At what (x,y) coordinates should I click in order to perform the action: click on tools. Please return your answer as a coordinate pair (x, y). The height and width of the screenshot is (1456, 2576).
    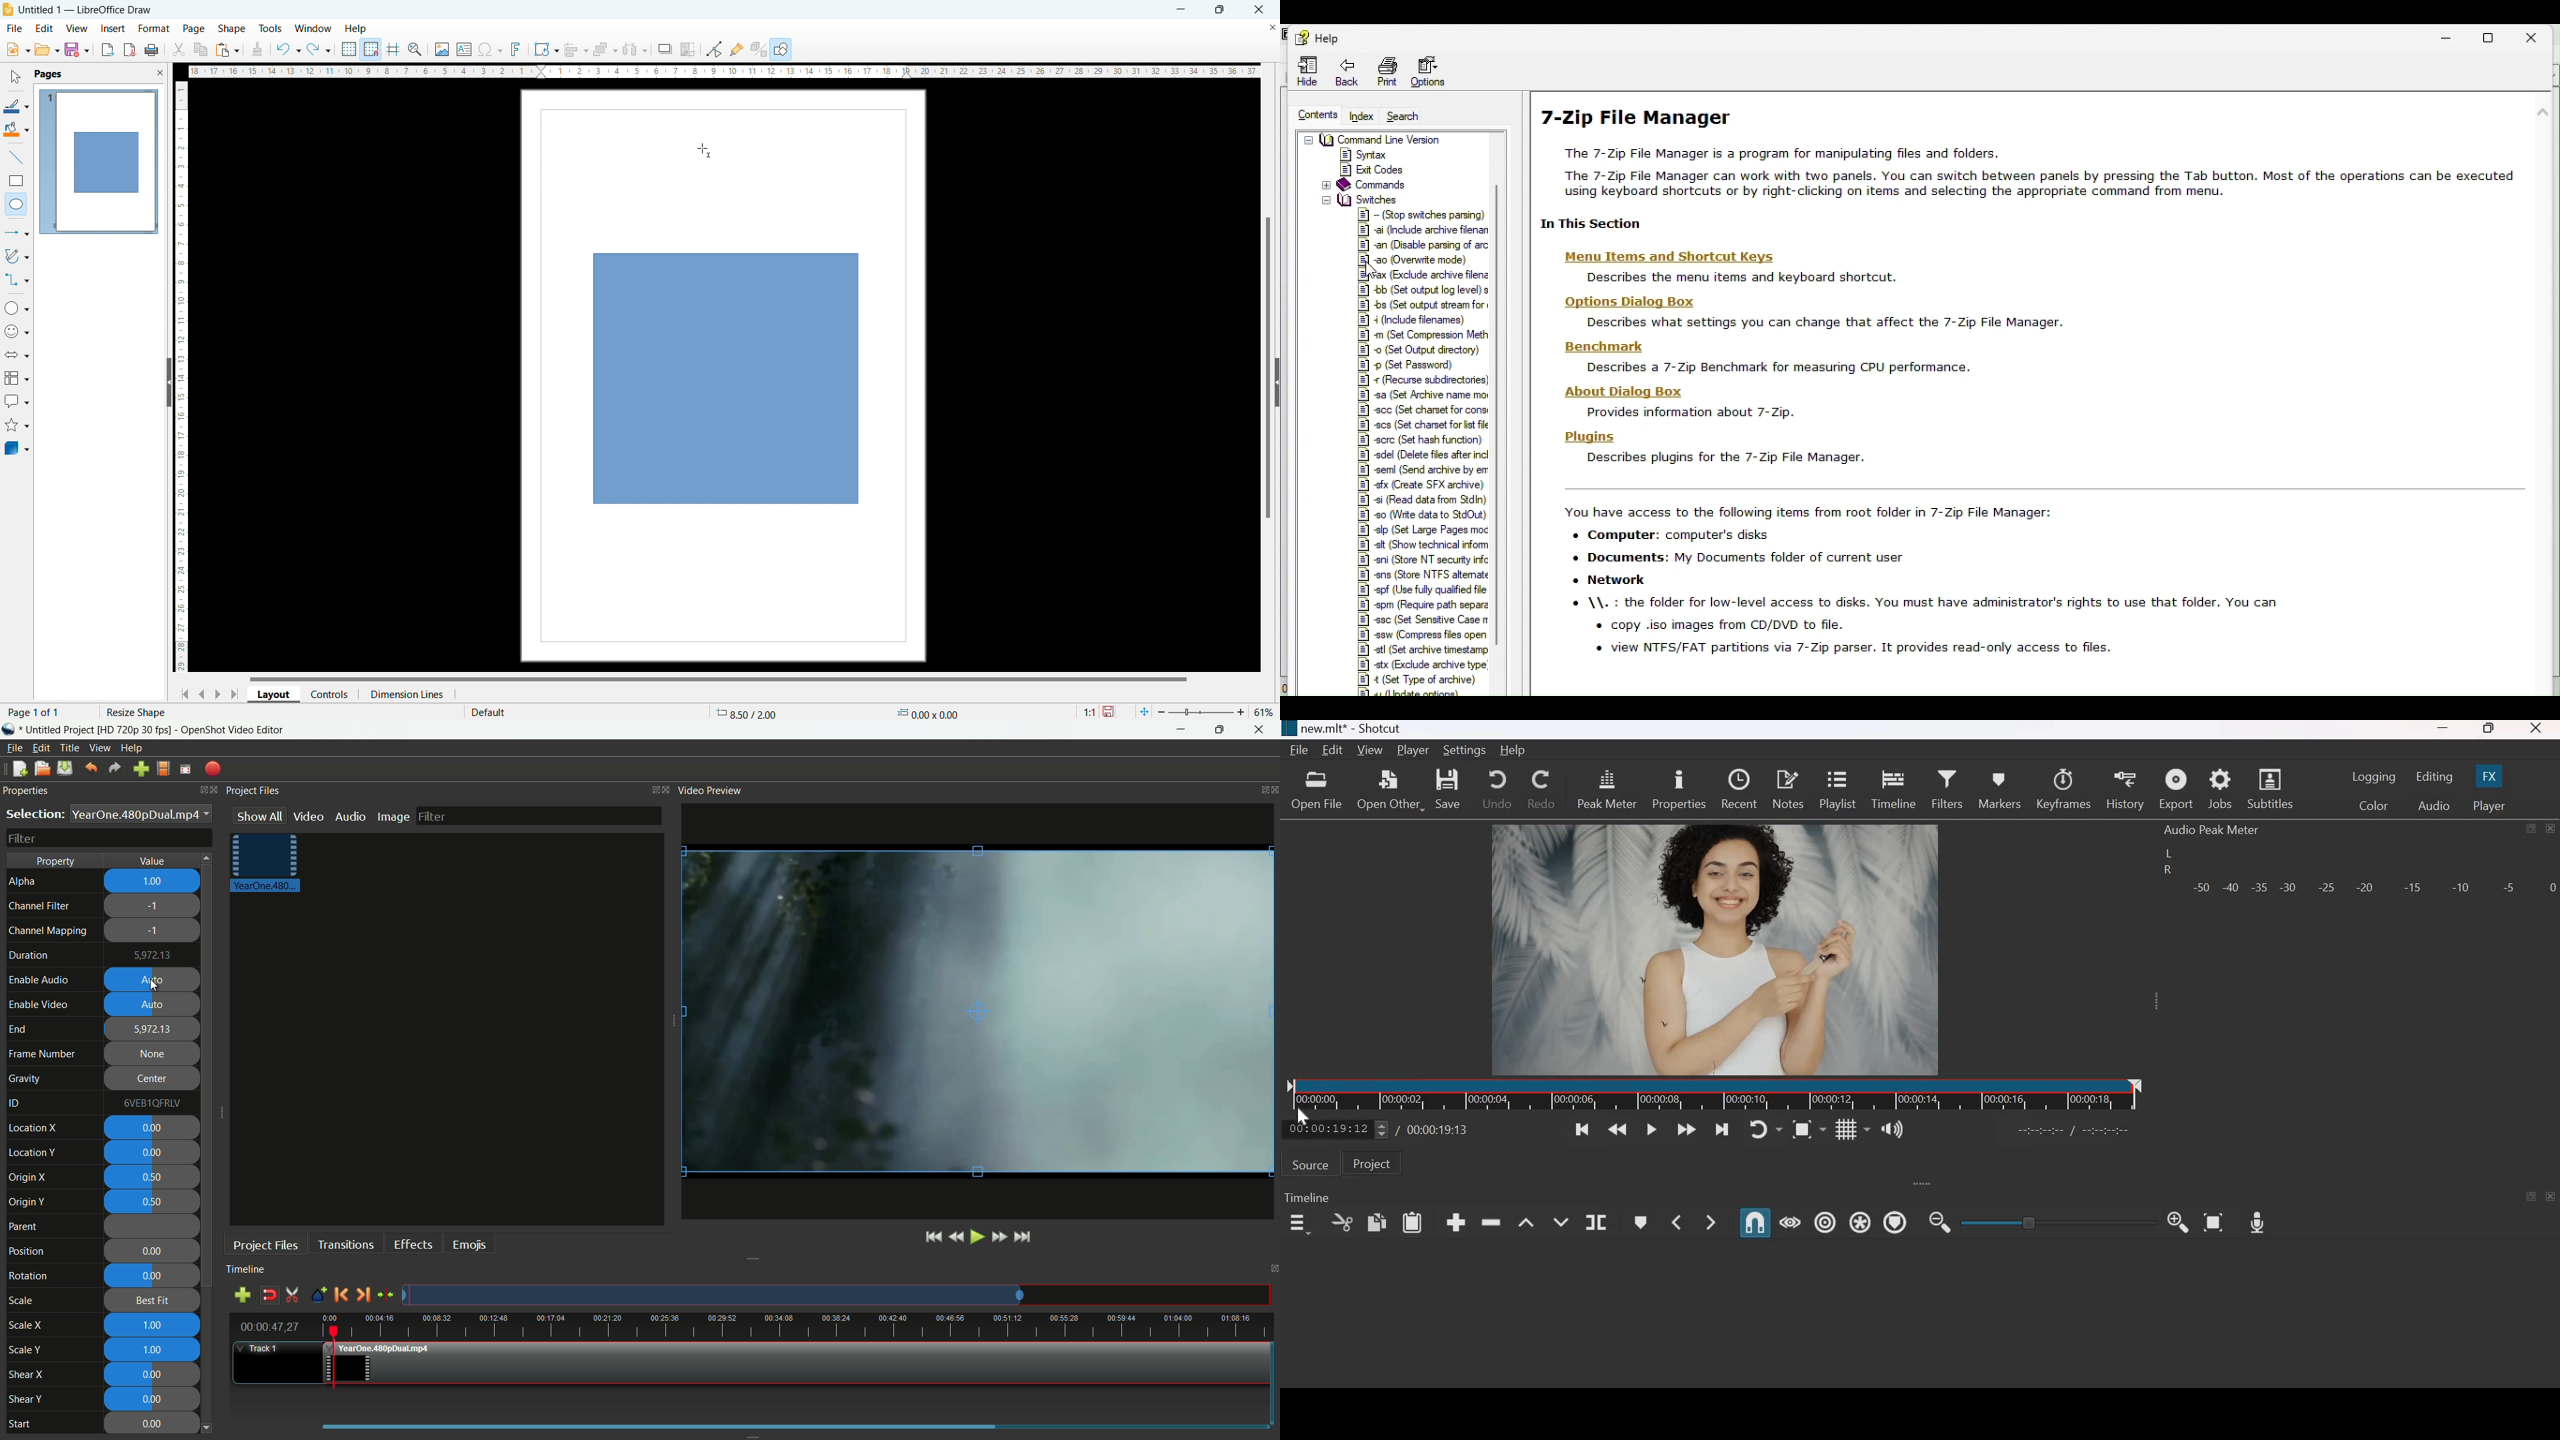
    Looking at the image, I should click on (271, 28).